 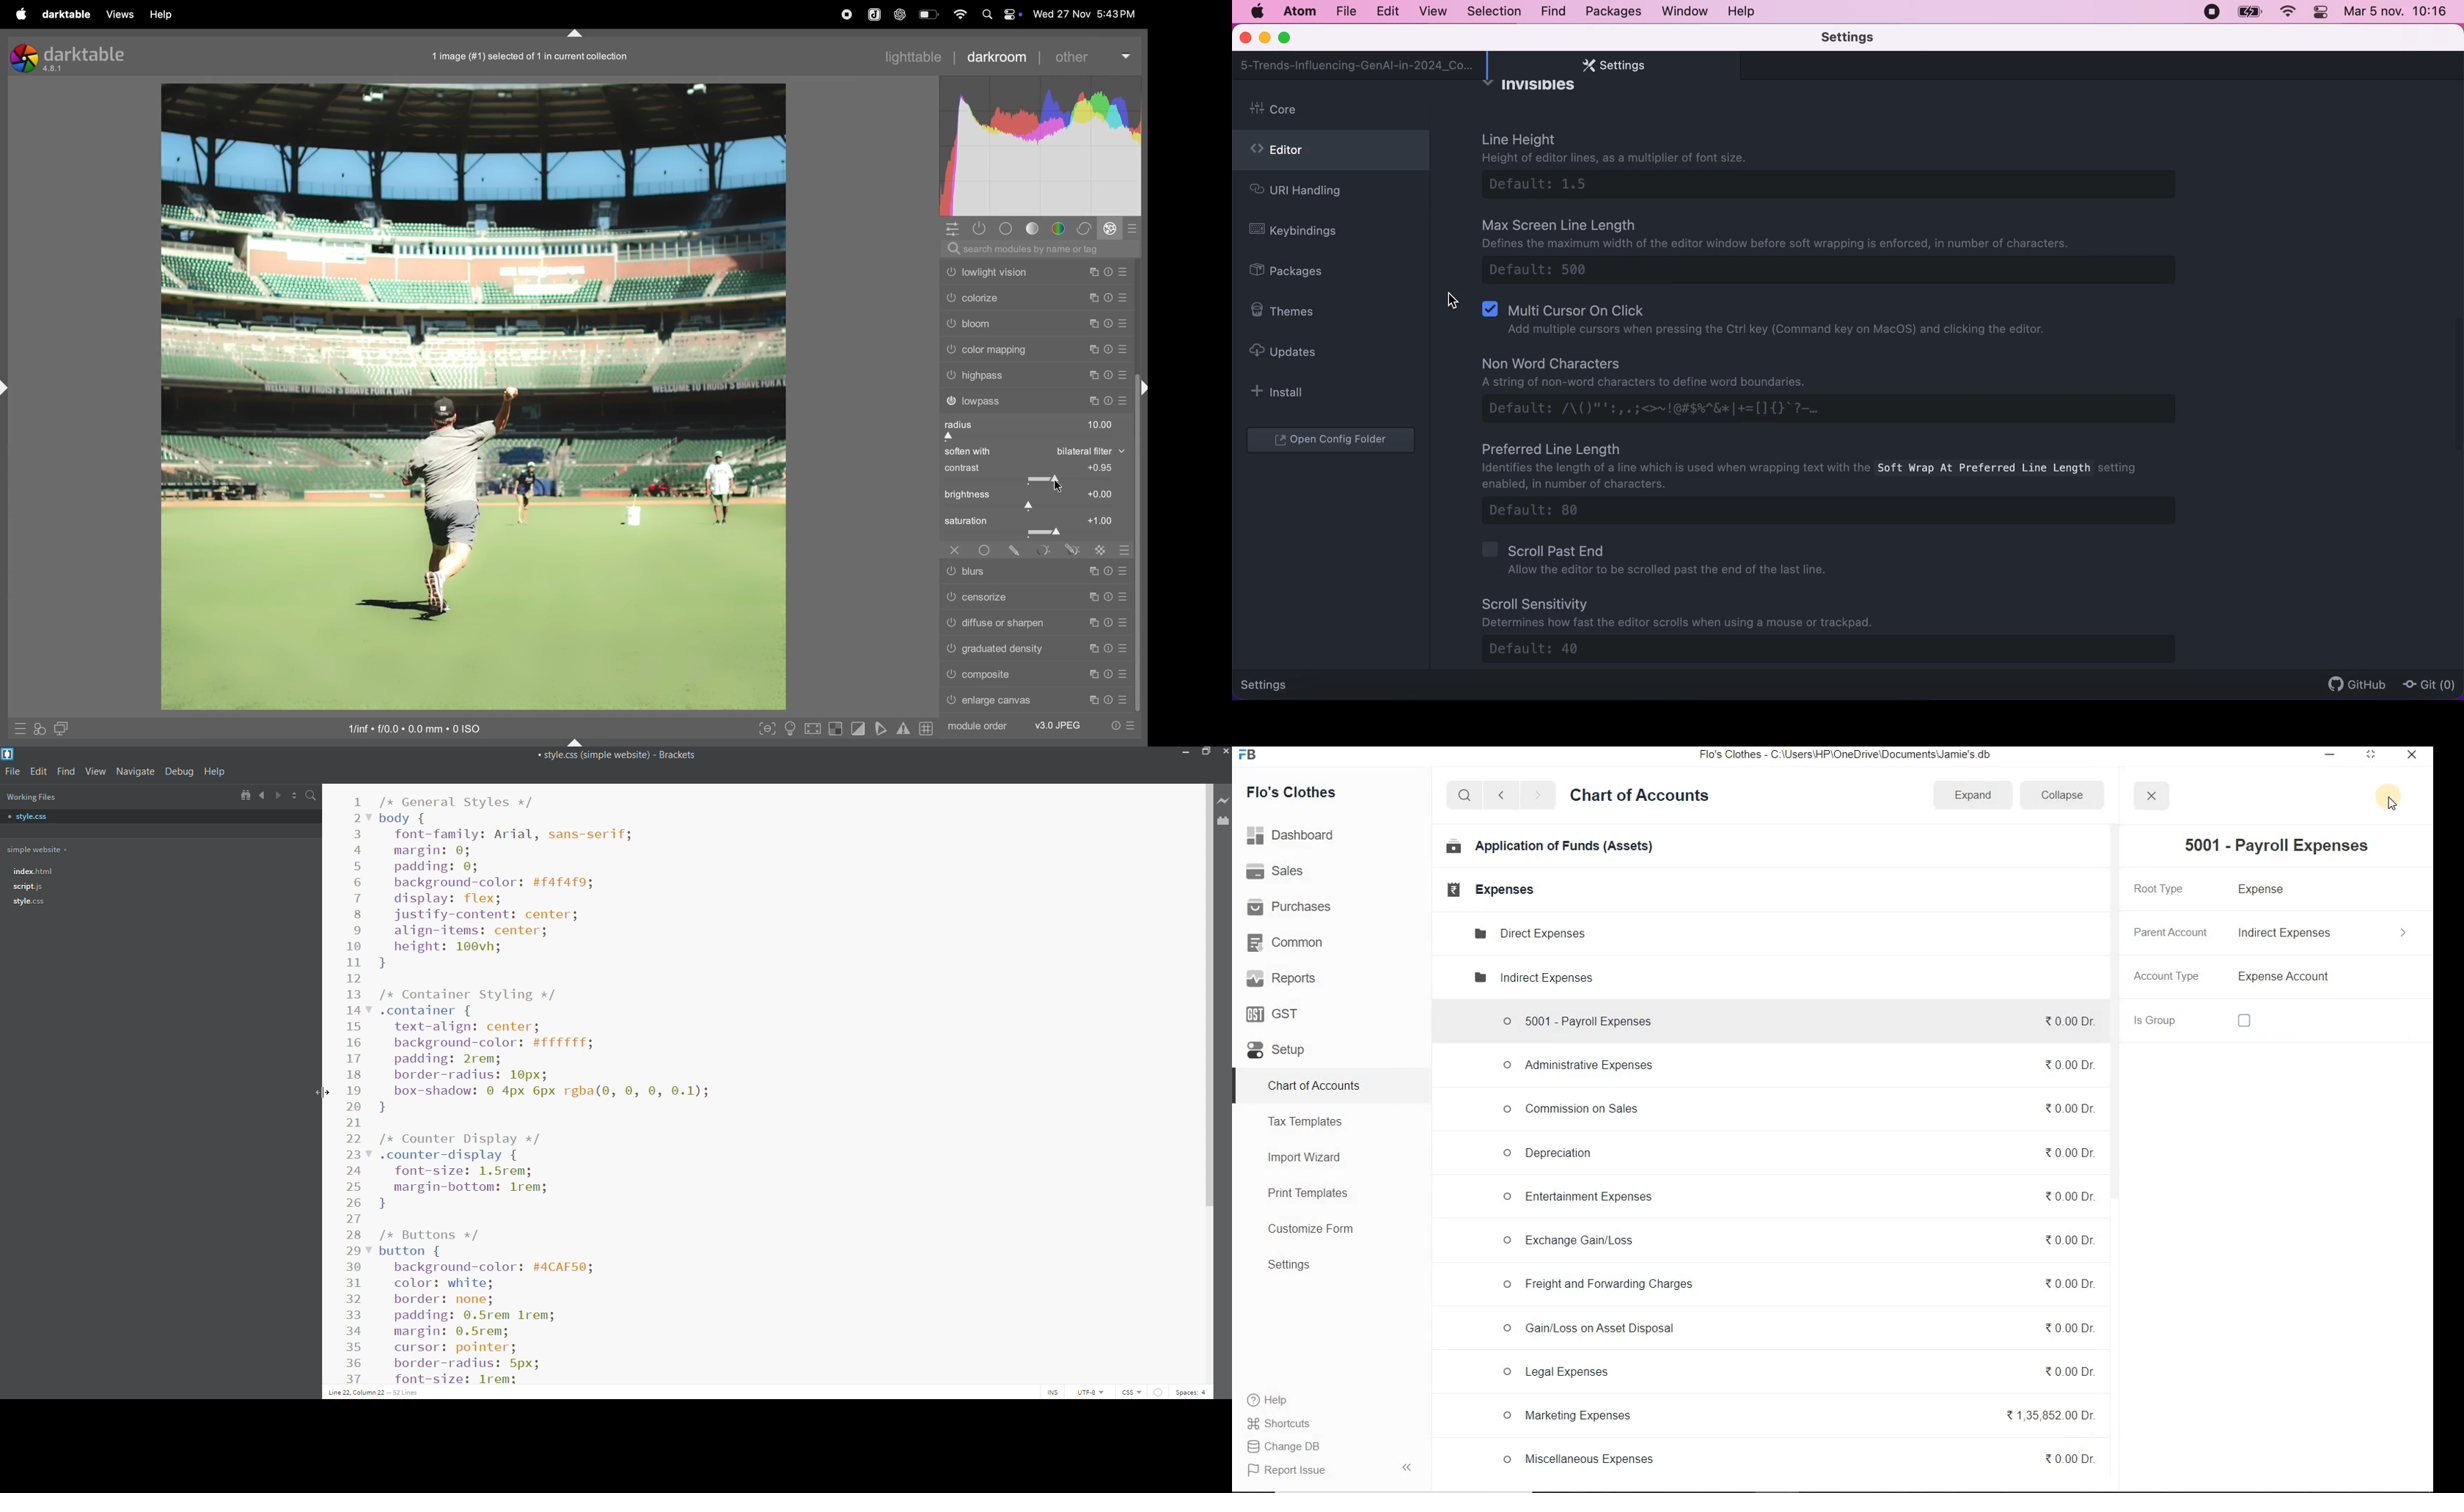 I want to click on frappe books logo, so click(x=1251, y=756).